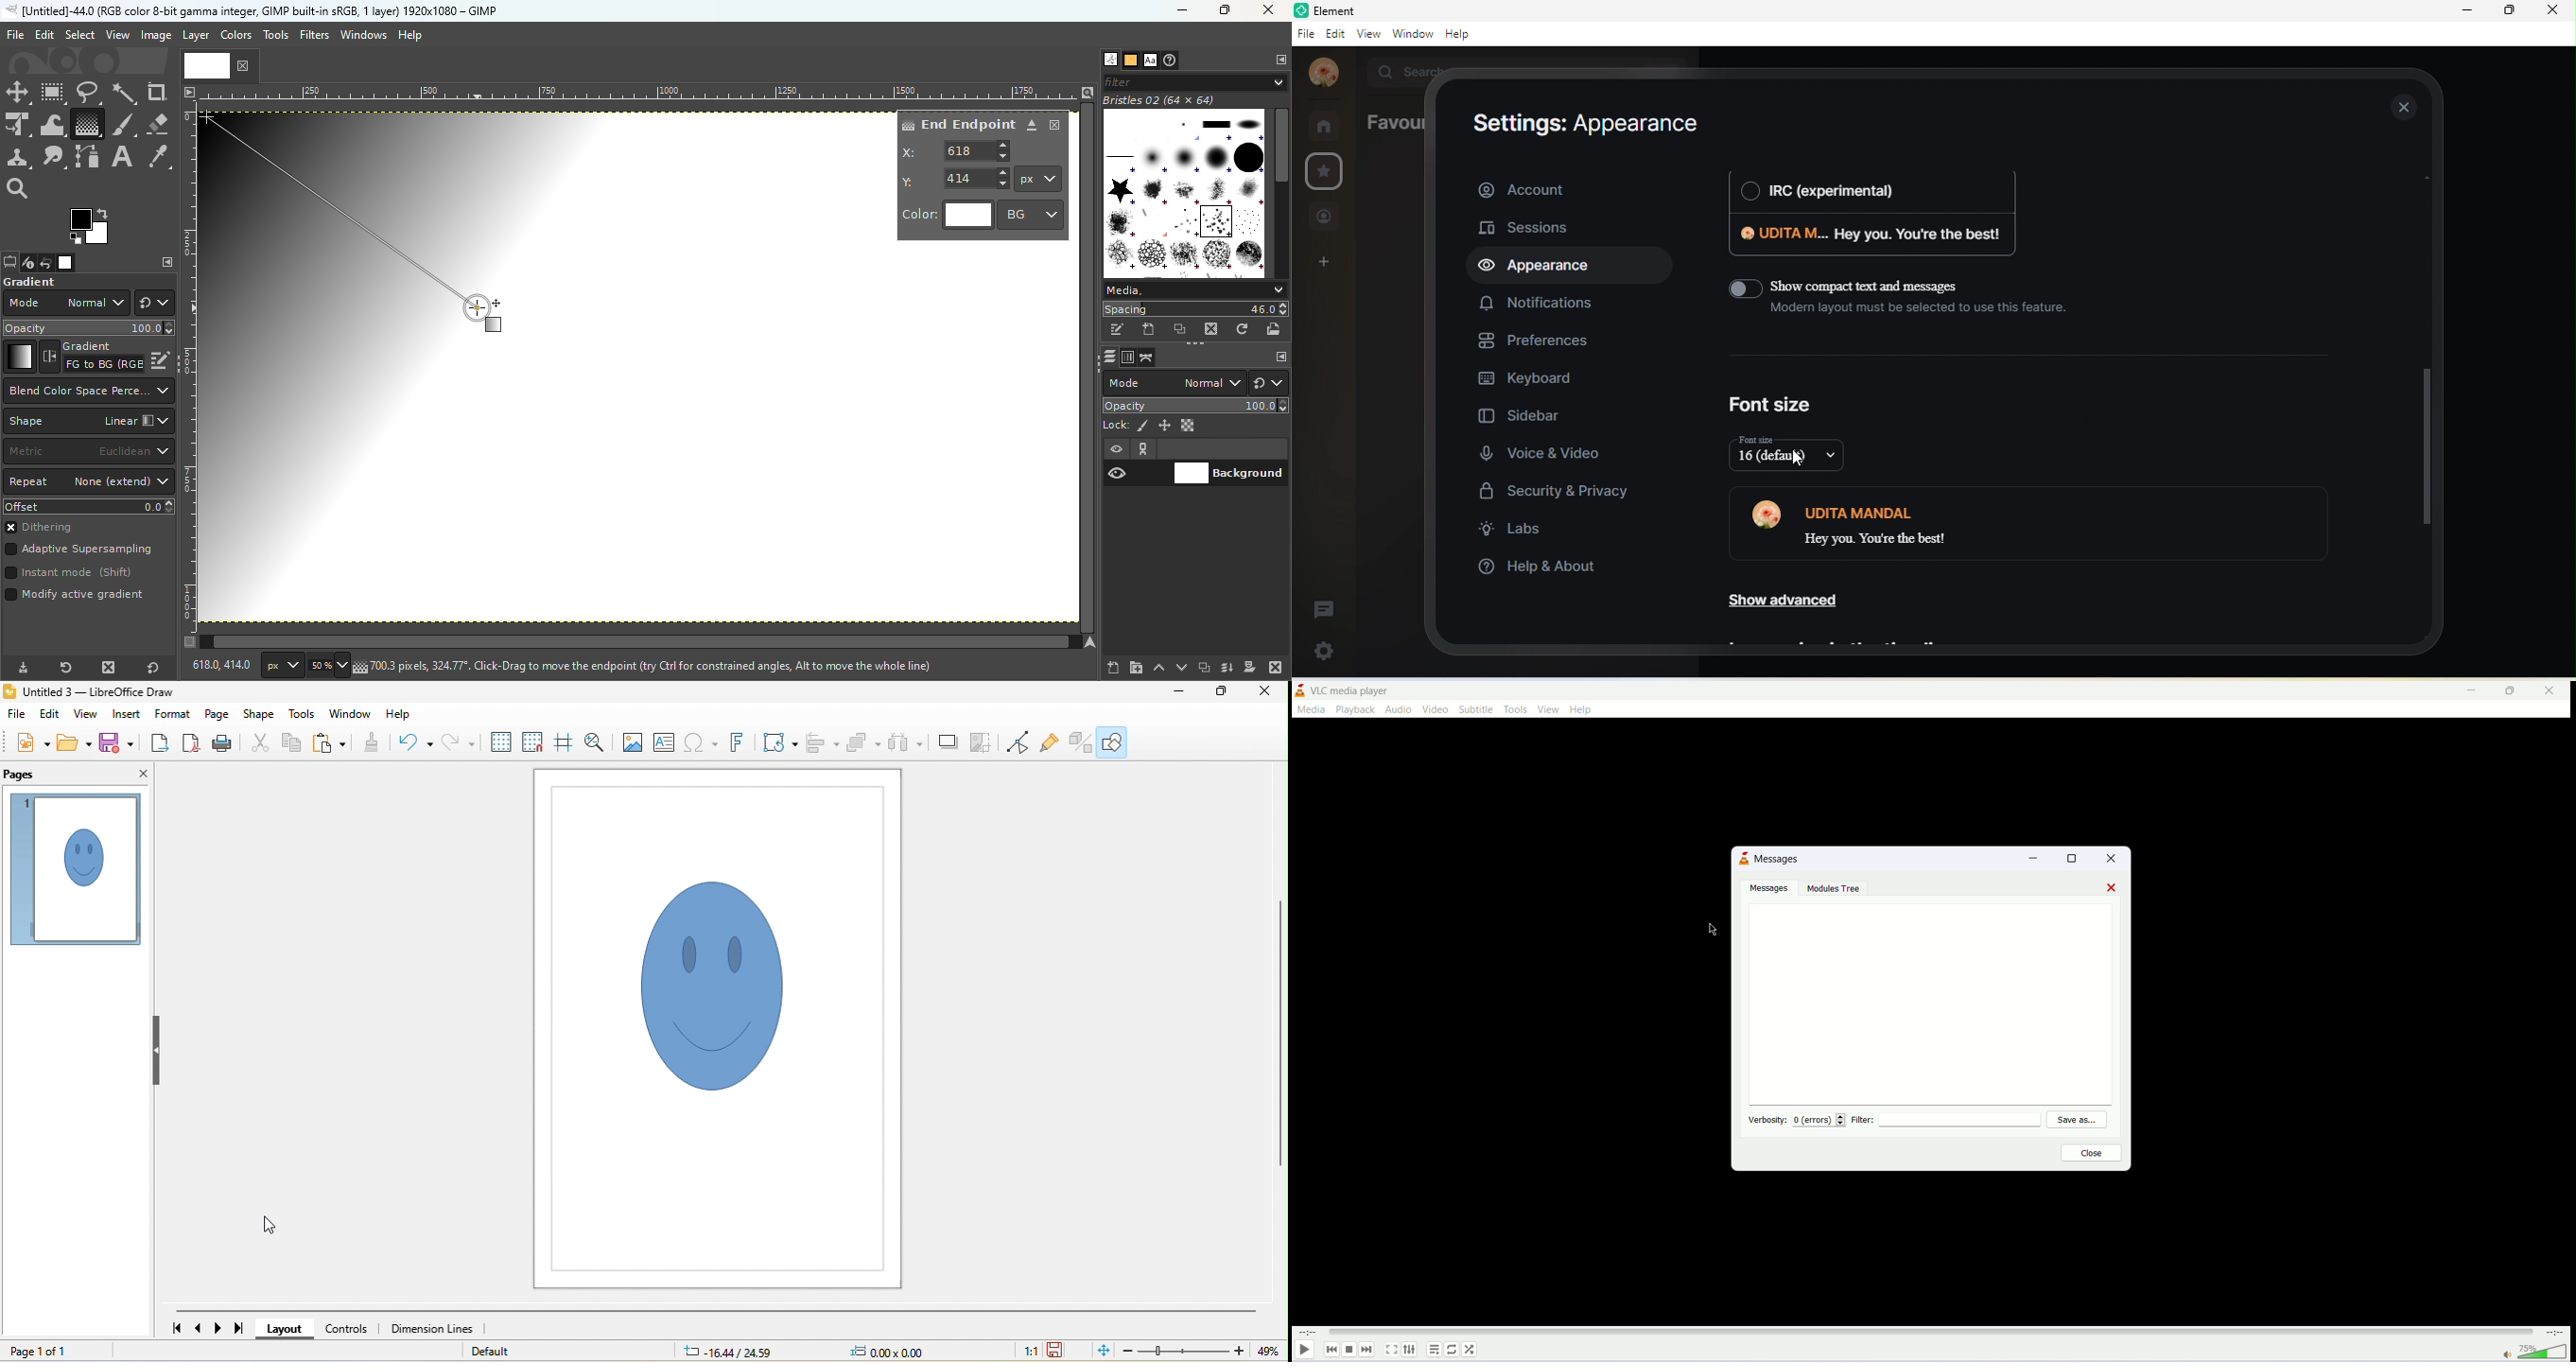 This screenshot has width=2576, height=1372. Describe the element at coordinates (1049, 746) in the screenshot. I see `show gluepoint functions` at that location.